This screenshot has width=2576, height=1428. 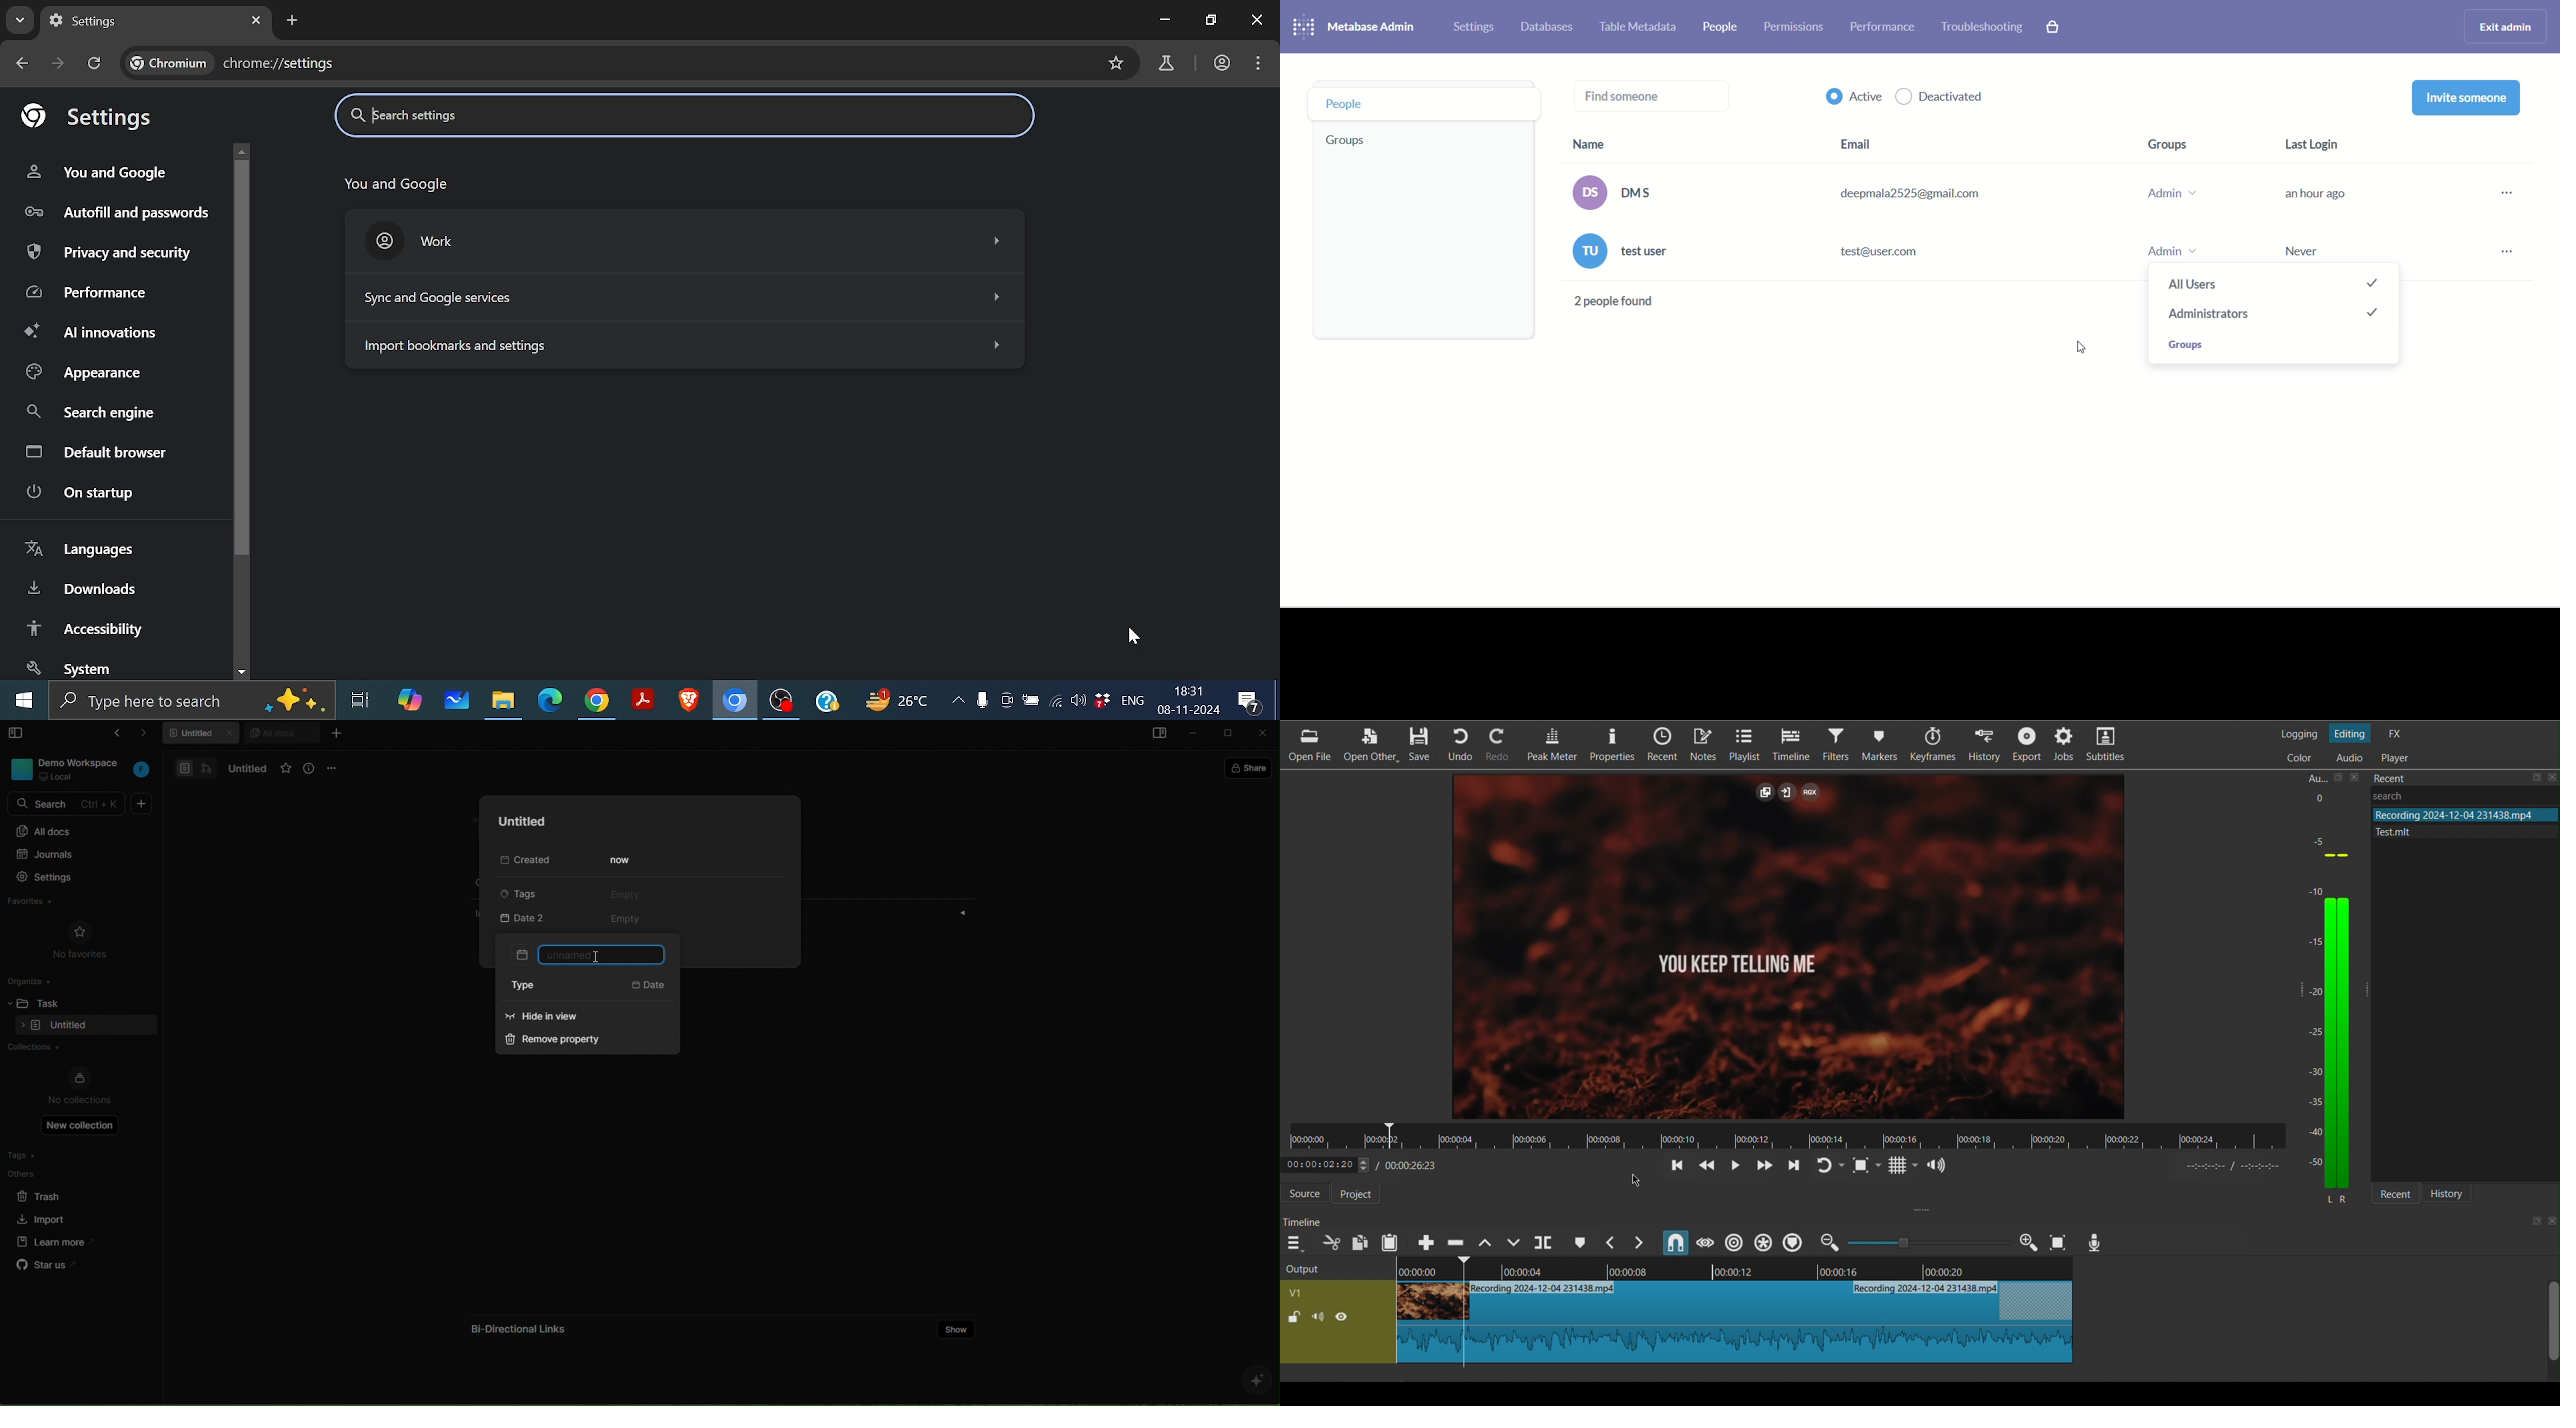 What do you see at coordinates (1634, 1179) in the screenshot?
I see `cursor` at bounding box center [1634, 1179].